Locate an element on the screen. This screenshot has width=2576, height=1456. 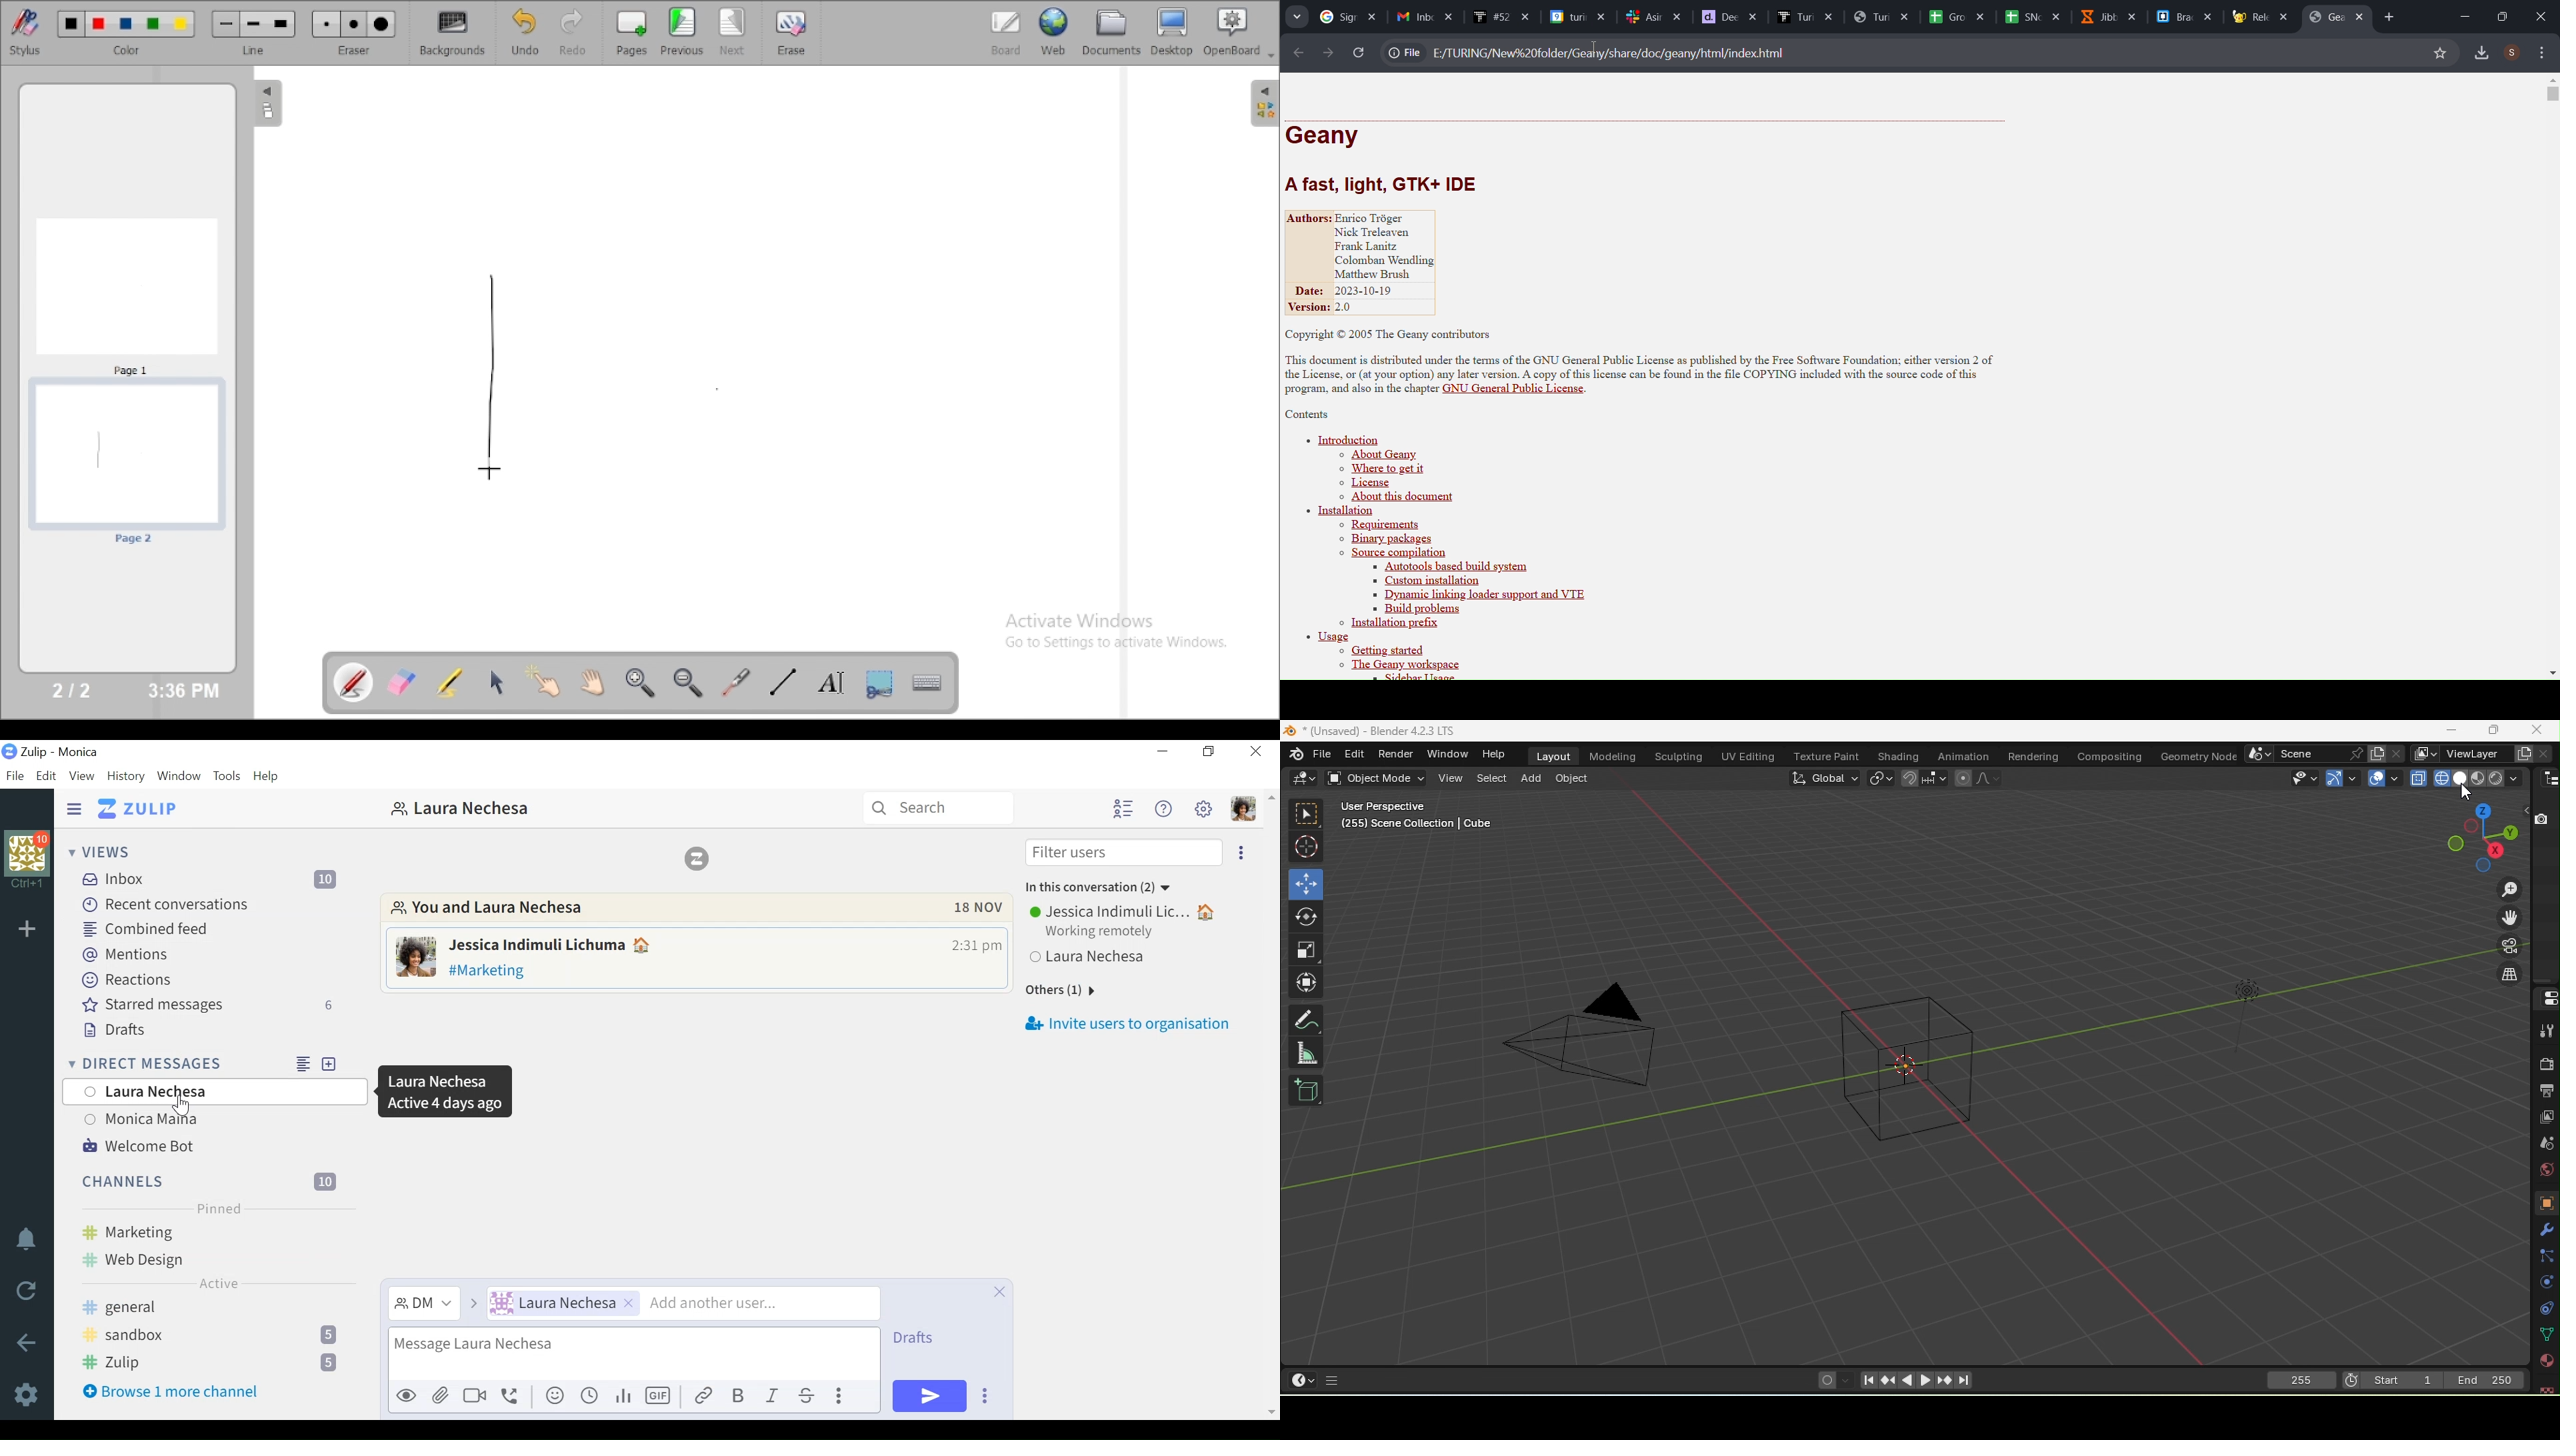
Window is located at coordinates (1449, 754).